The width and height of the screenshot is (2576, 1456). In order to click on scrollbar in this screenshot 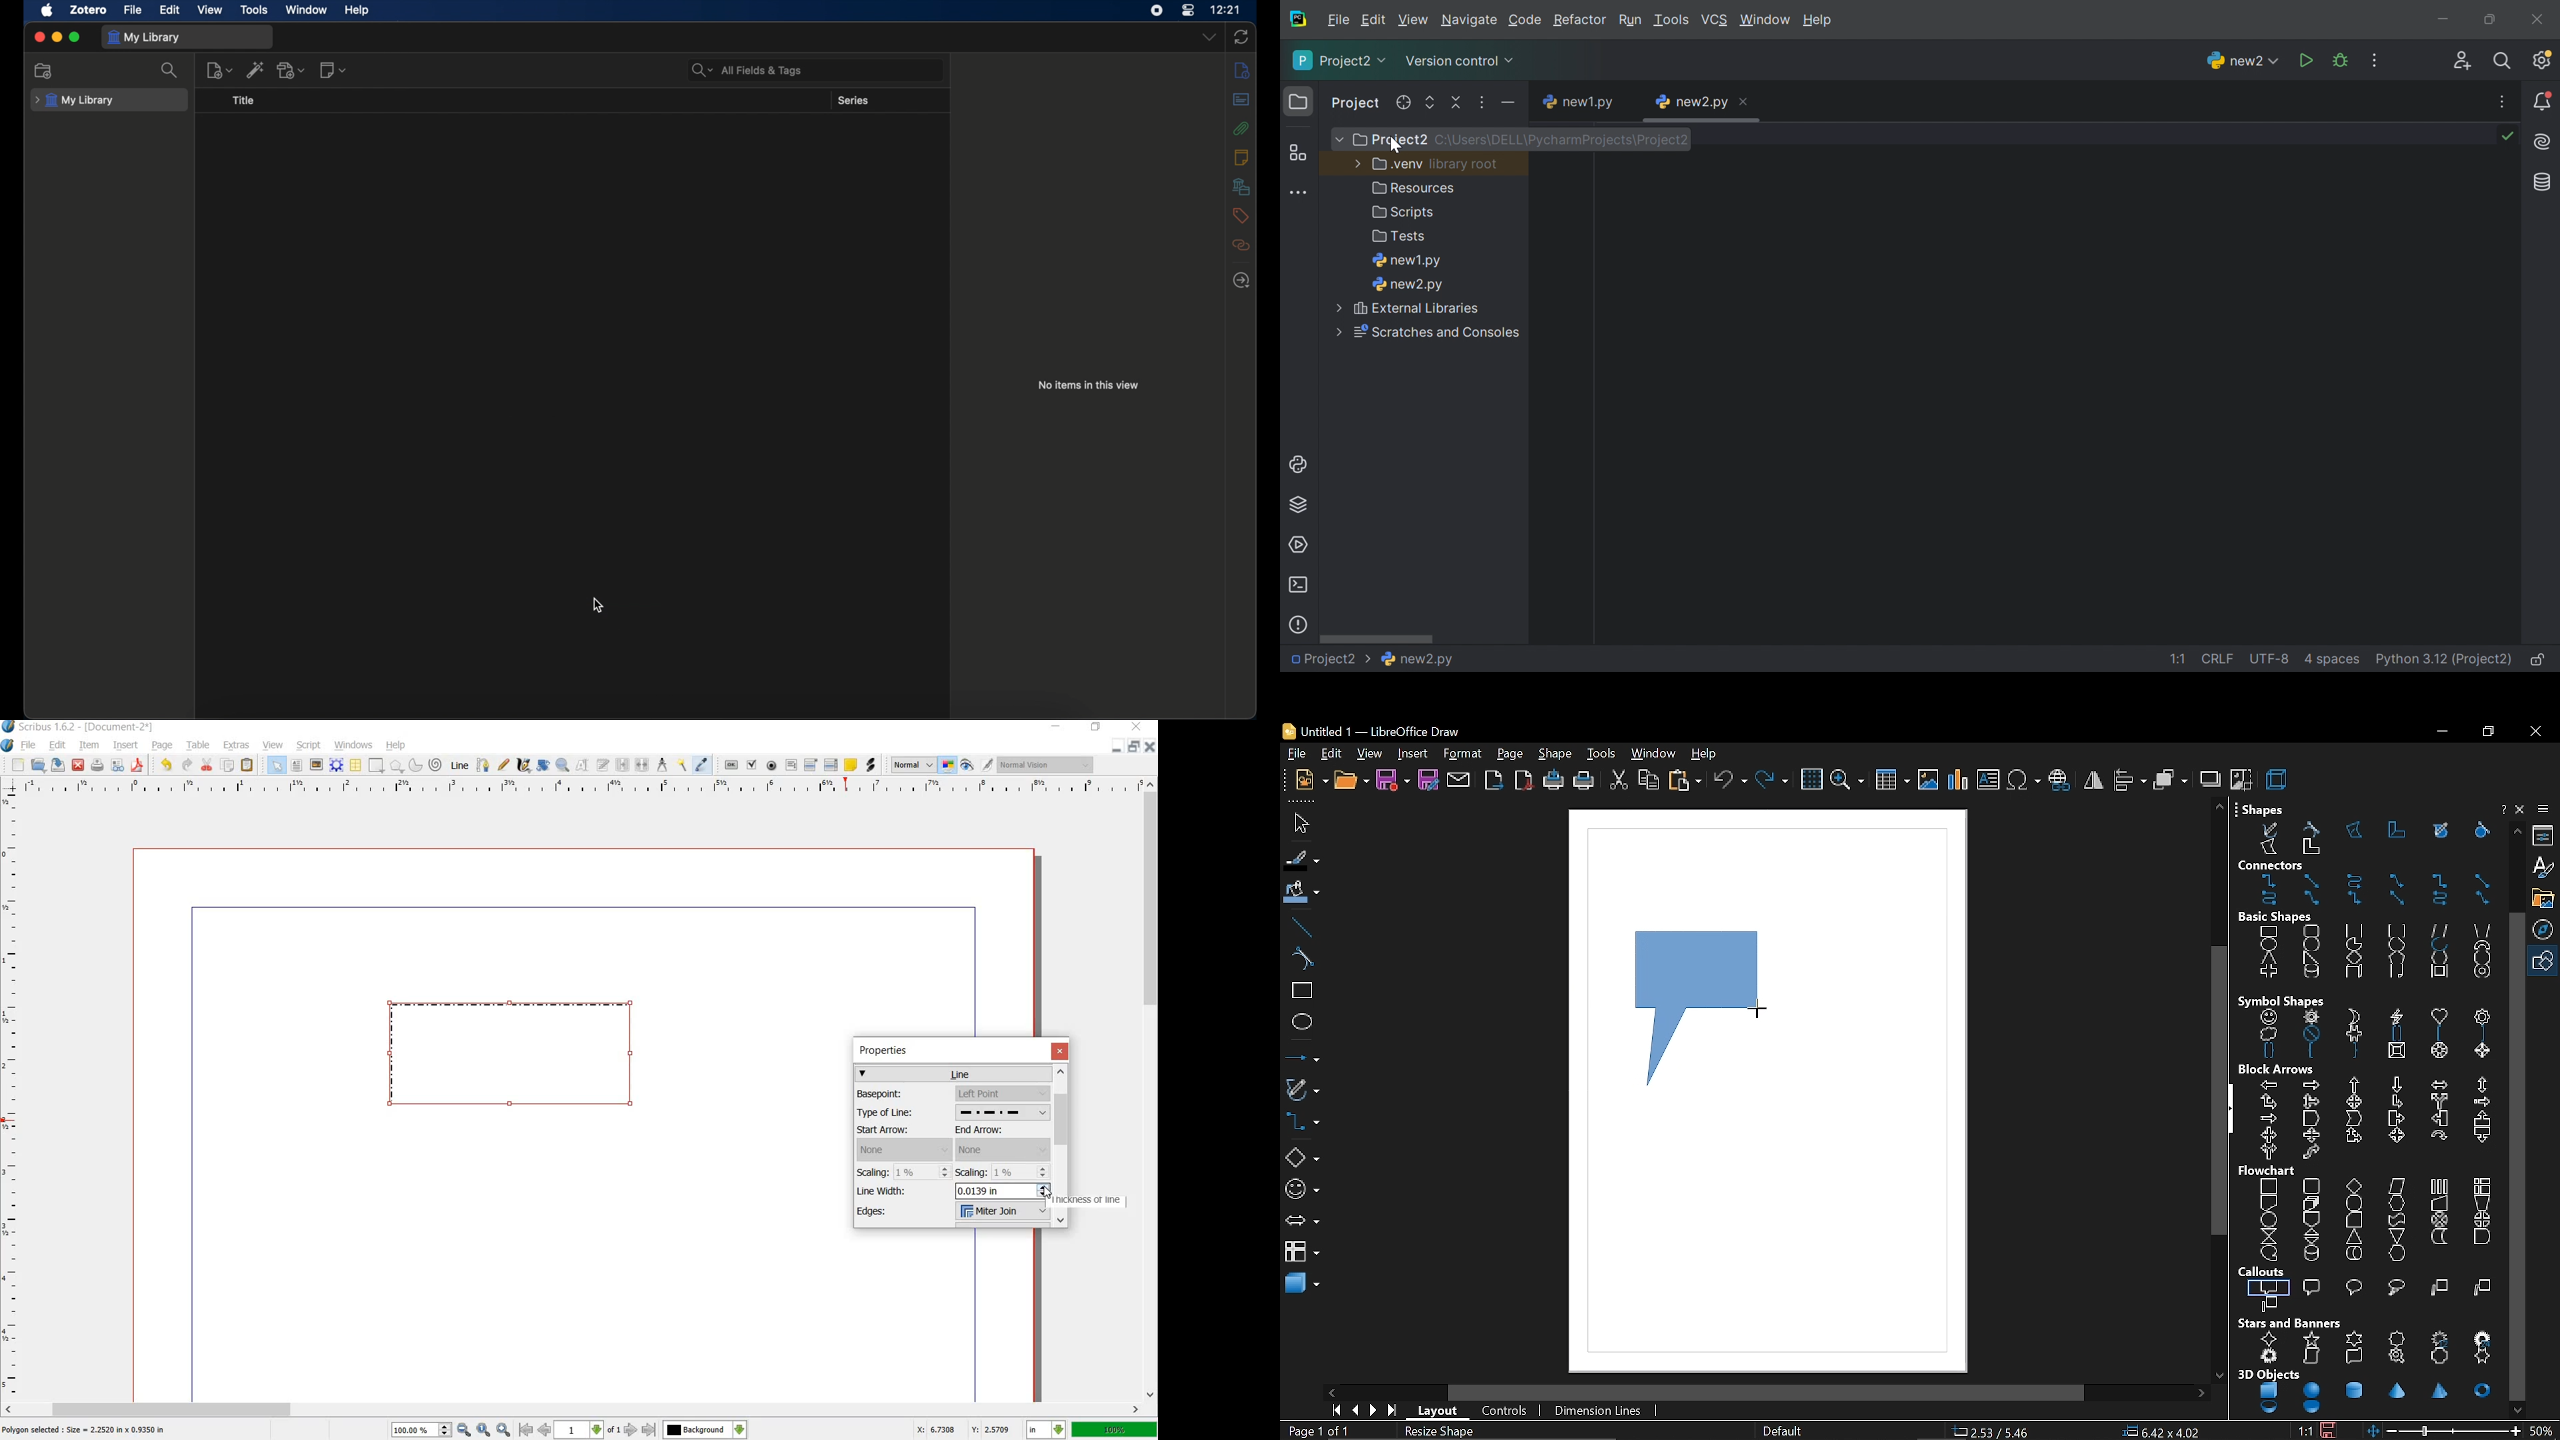, I will do `click(1063, 1146)`.